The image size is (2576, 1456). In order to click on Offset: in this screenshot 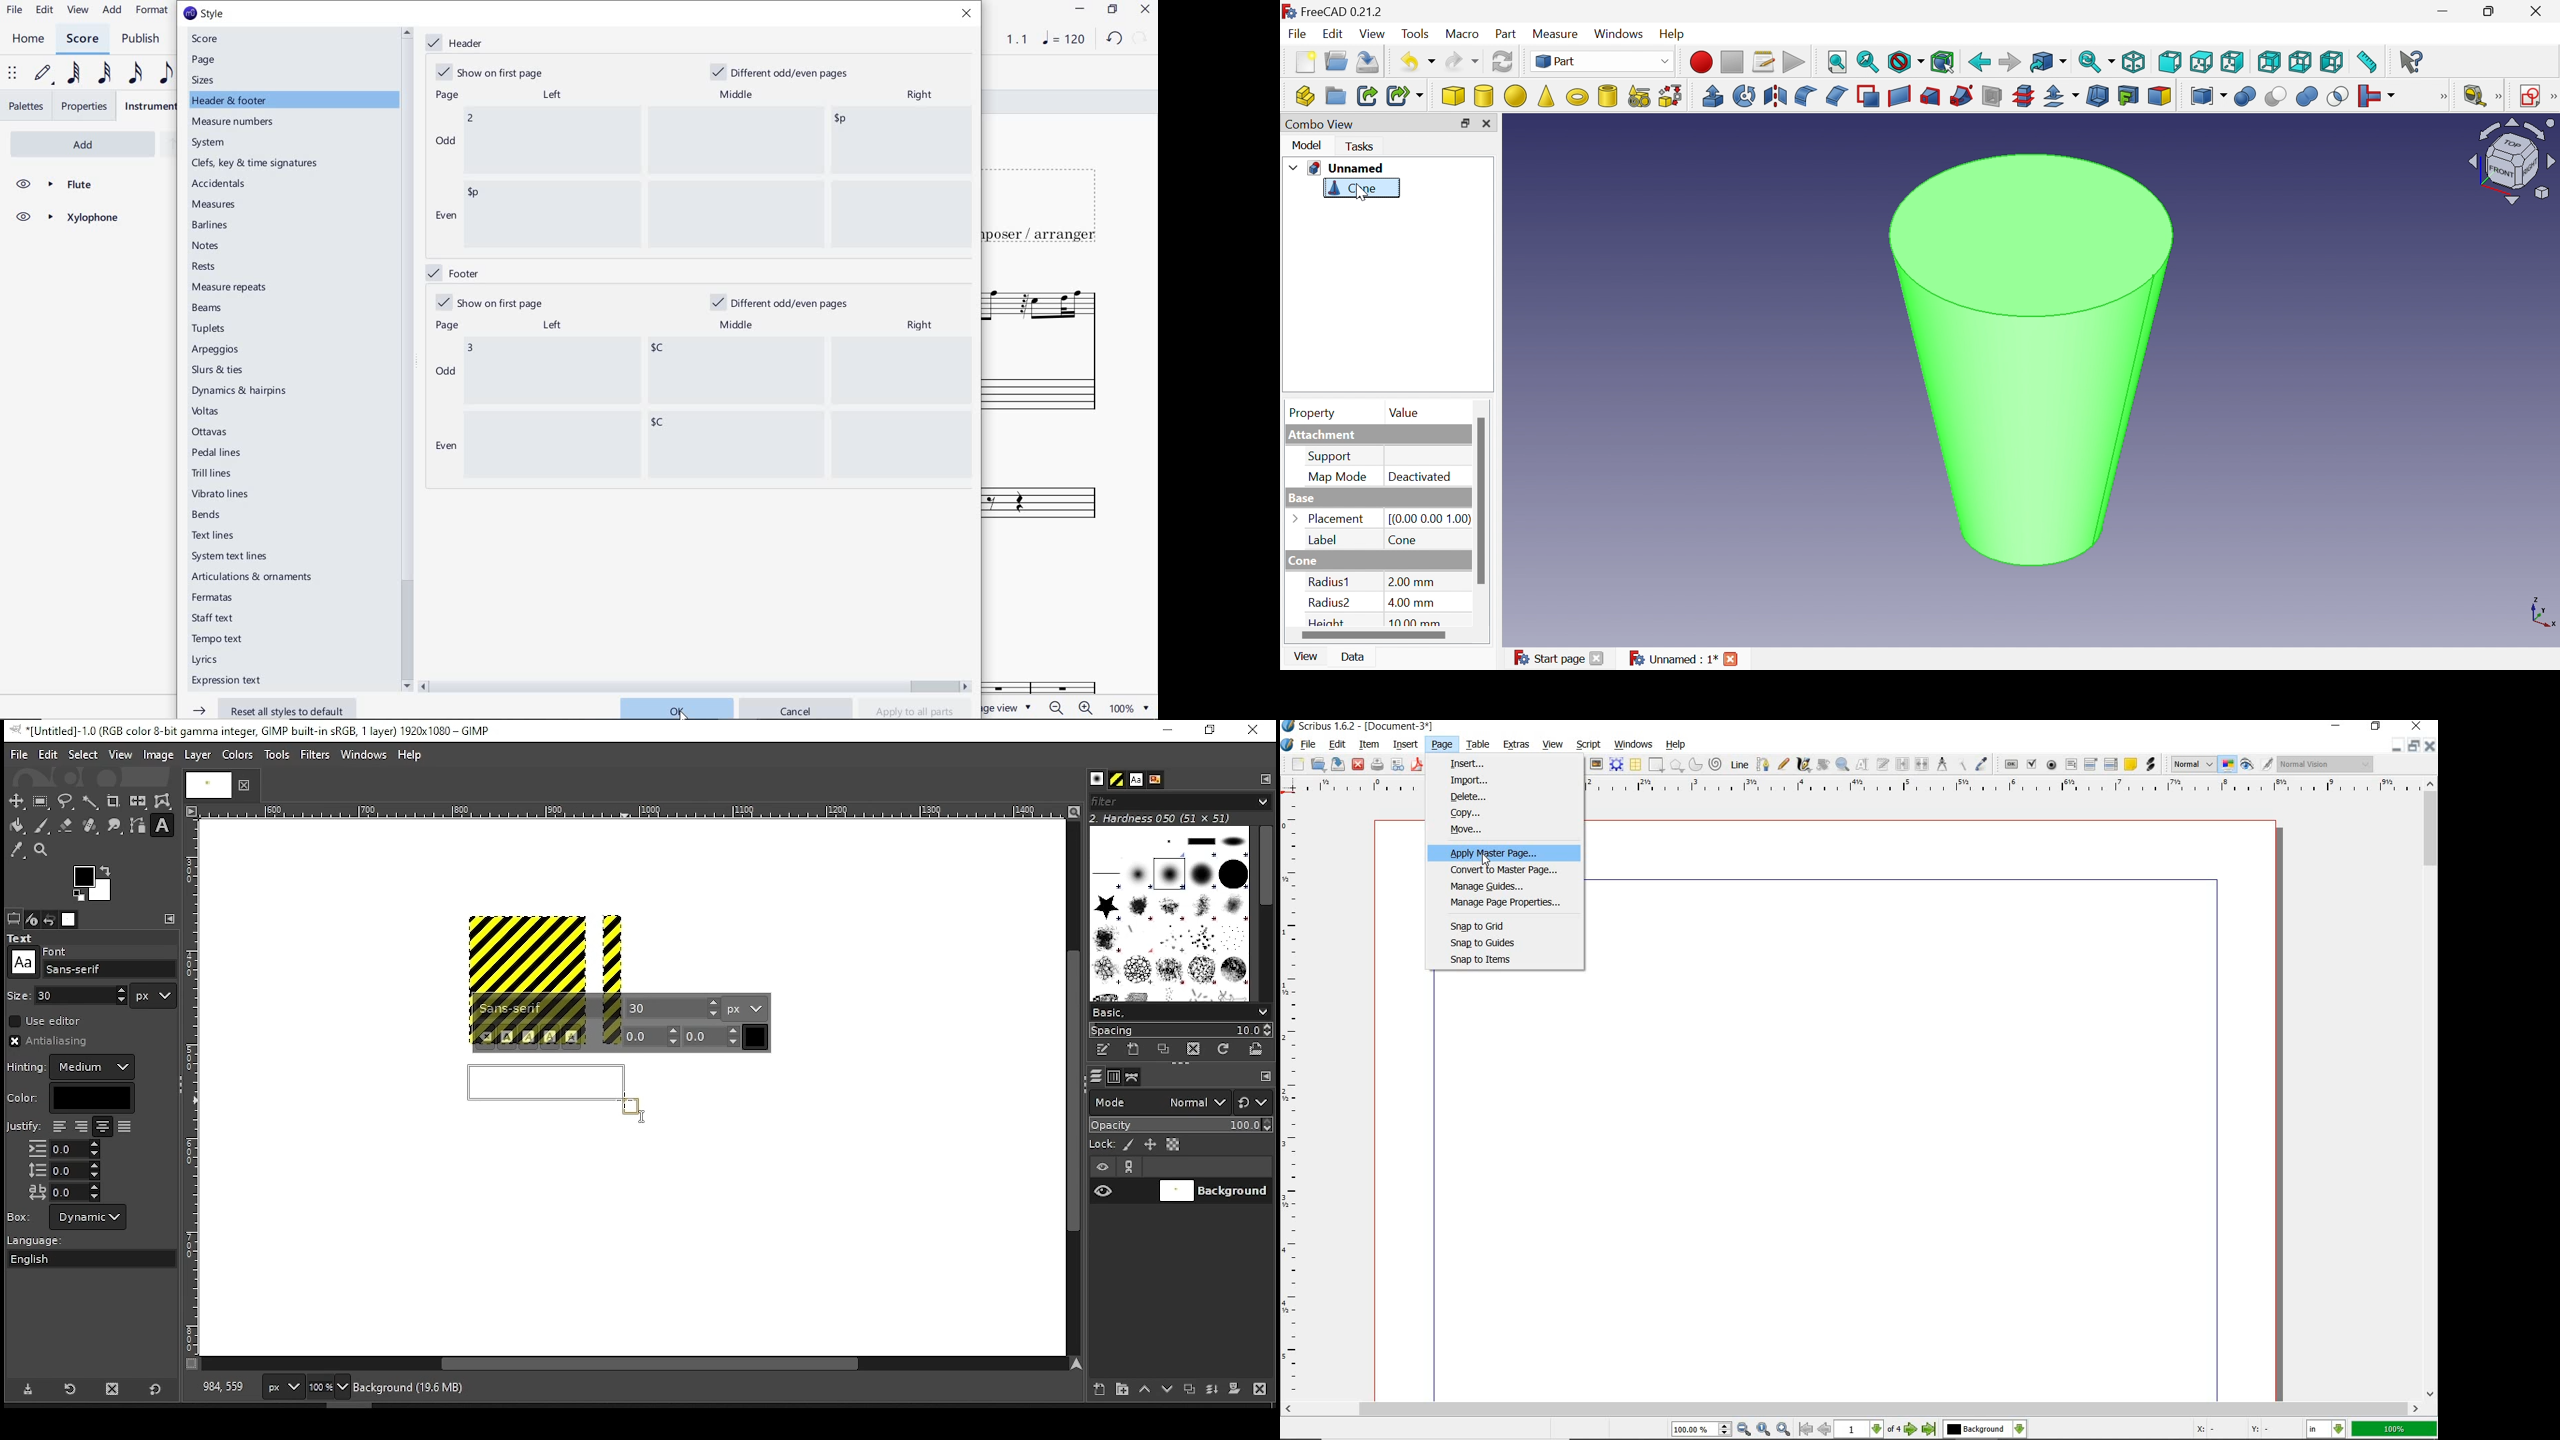, I will do `click(2062, 97)`.